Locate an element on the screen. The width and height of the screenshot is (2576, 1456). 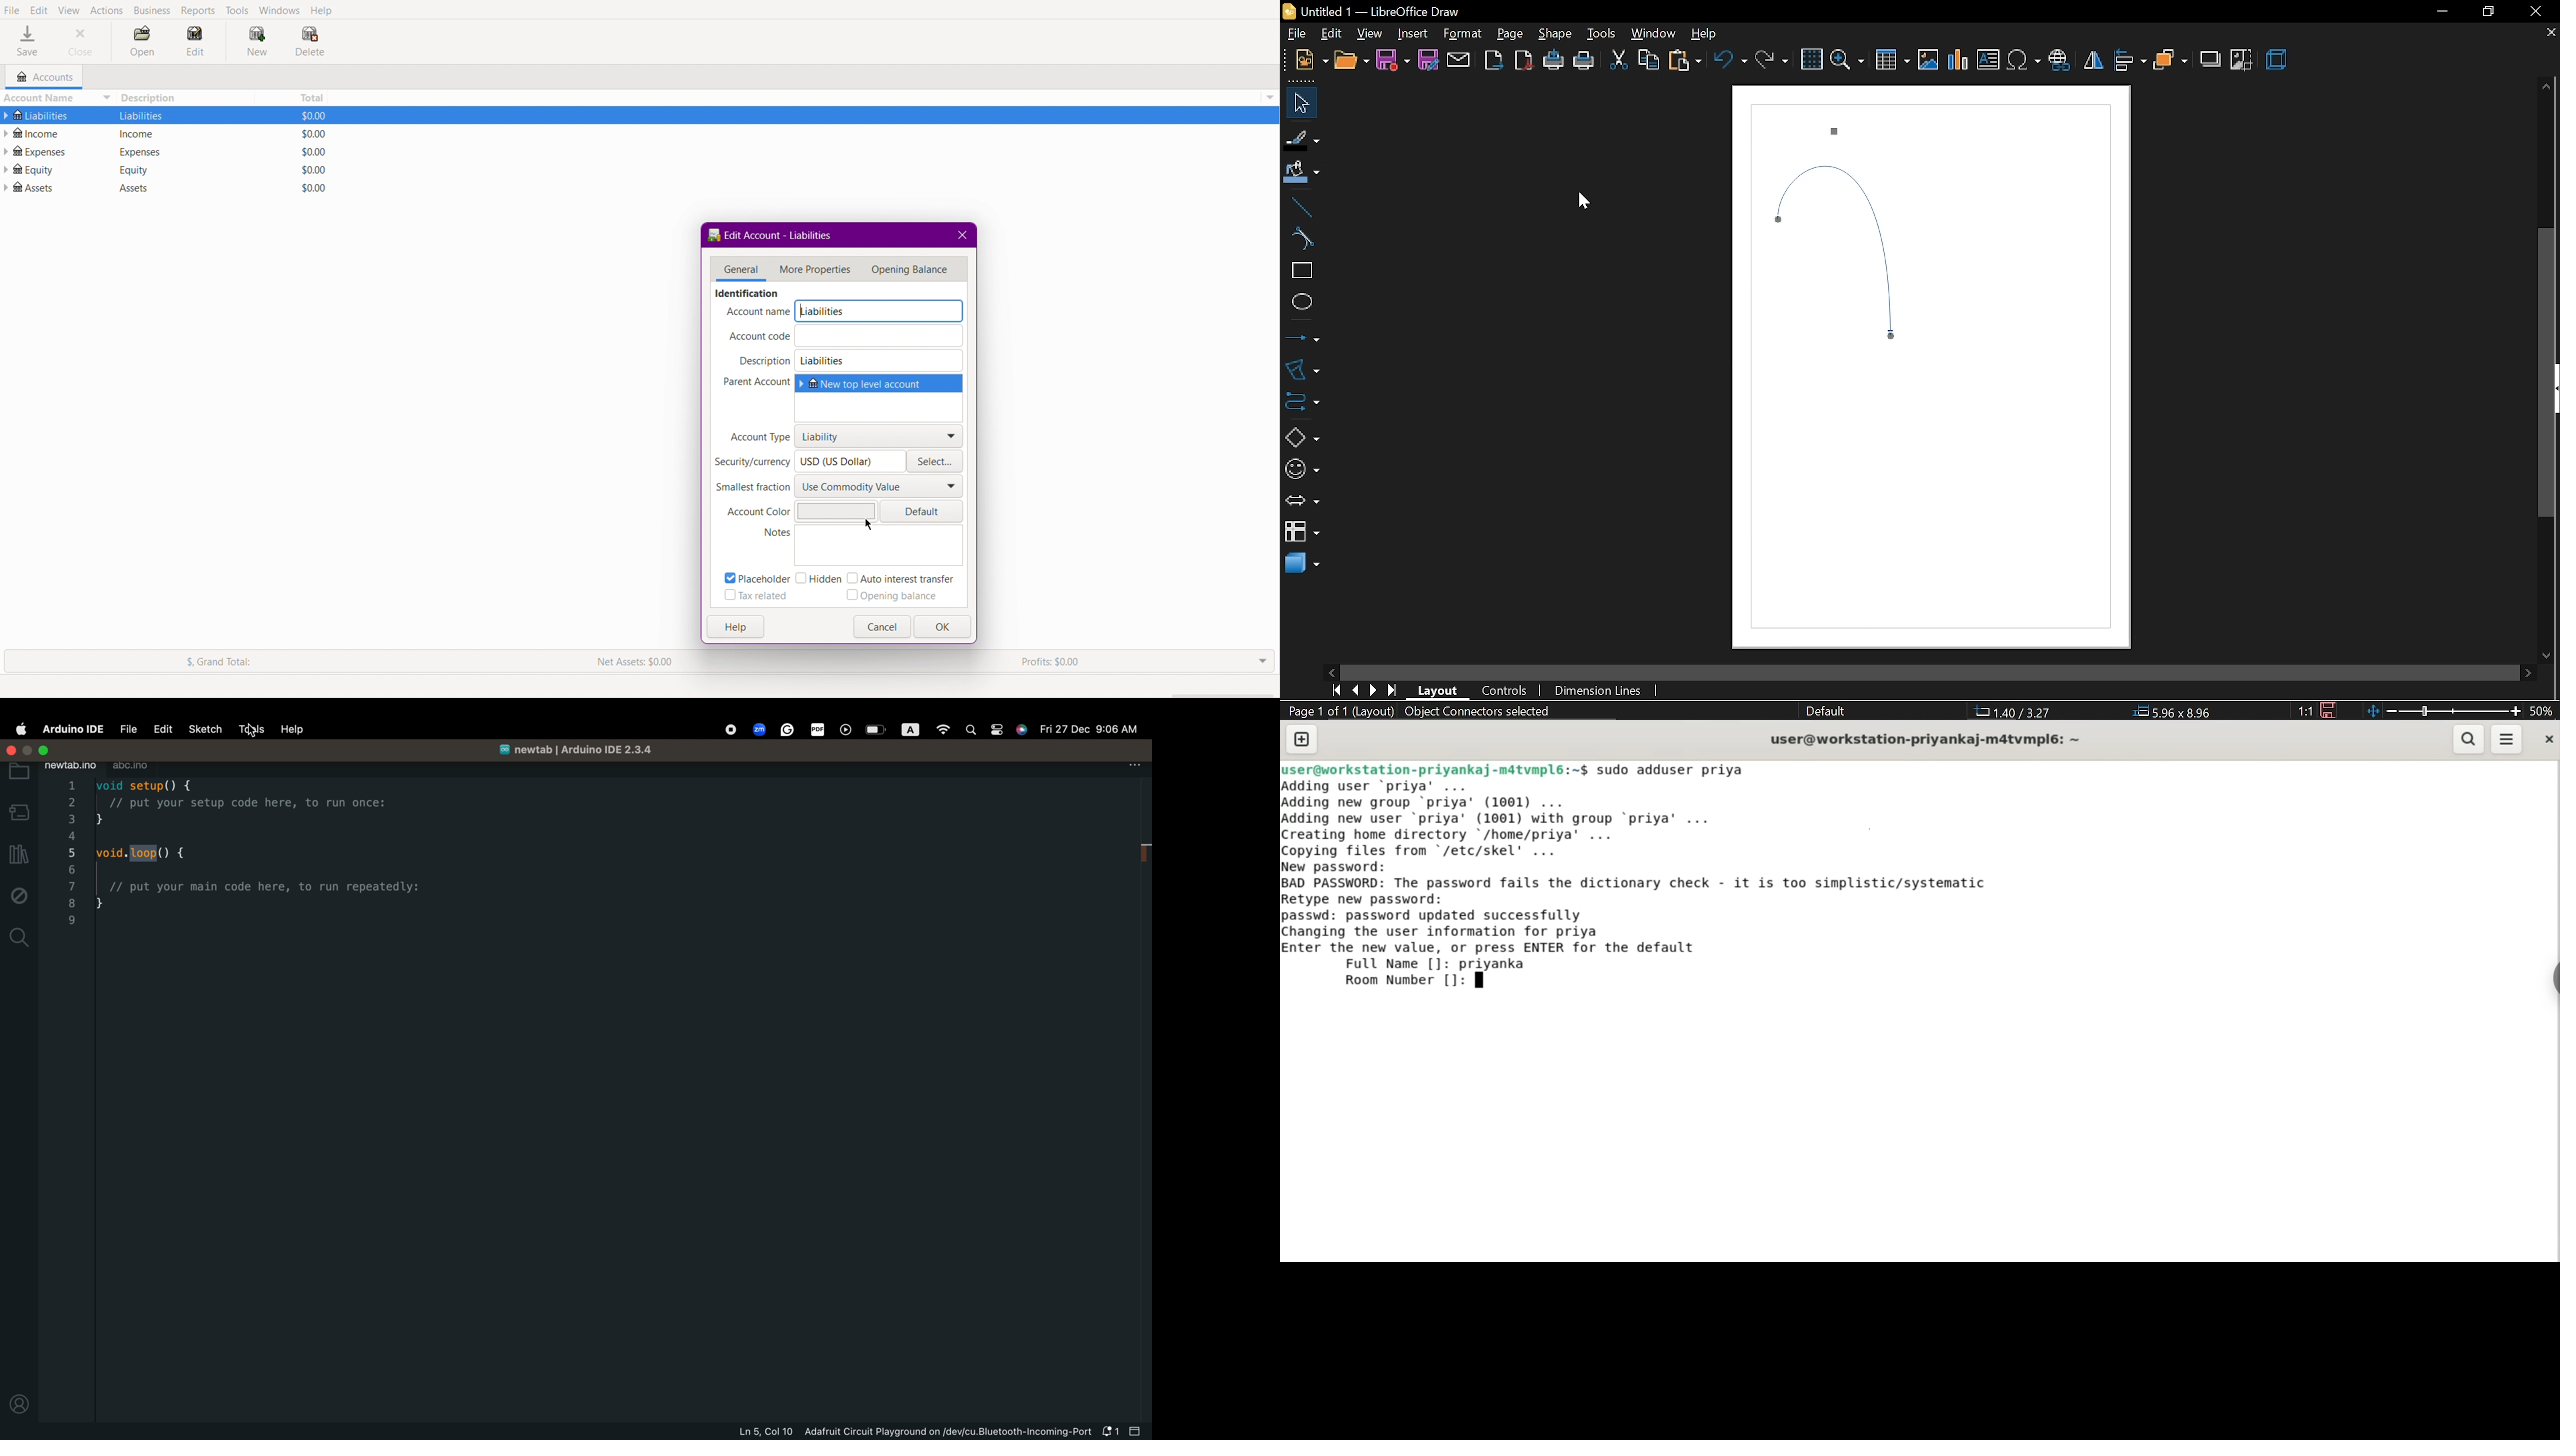
Insert is located at coordinates (1411, 32).